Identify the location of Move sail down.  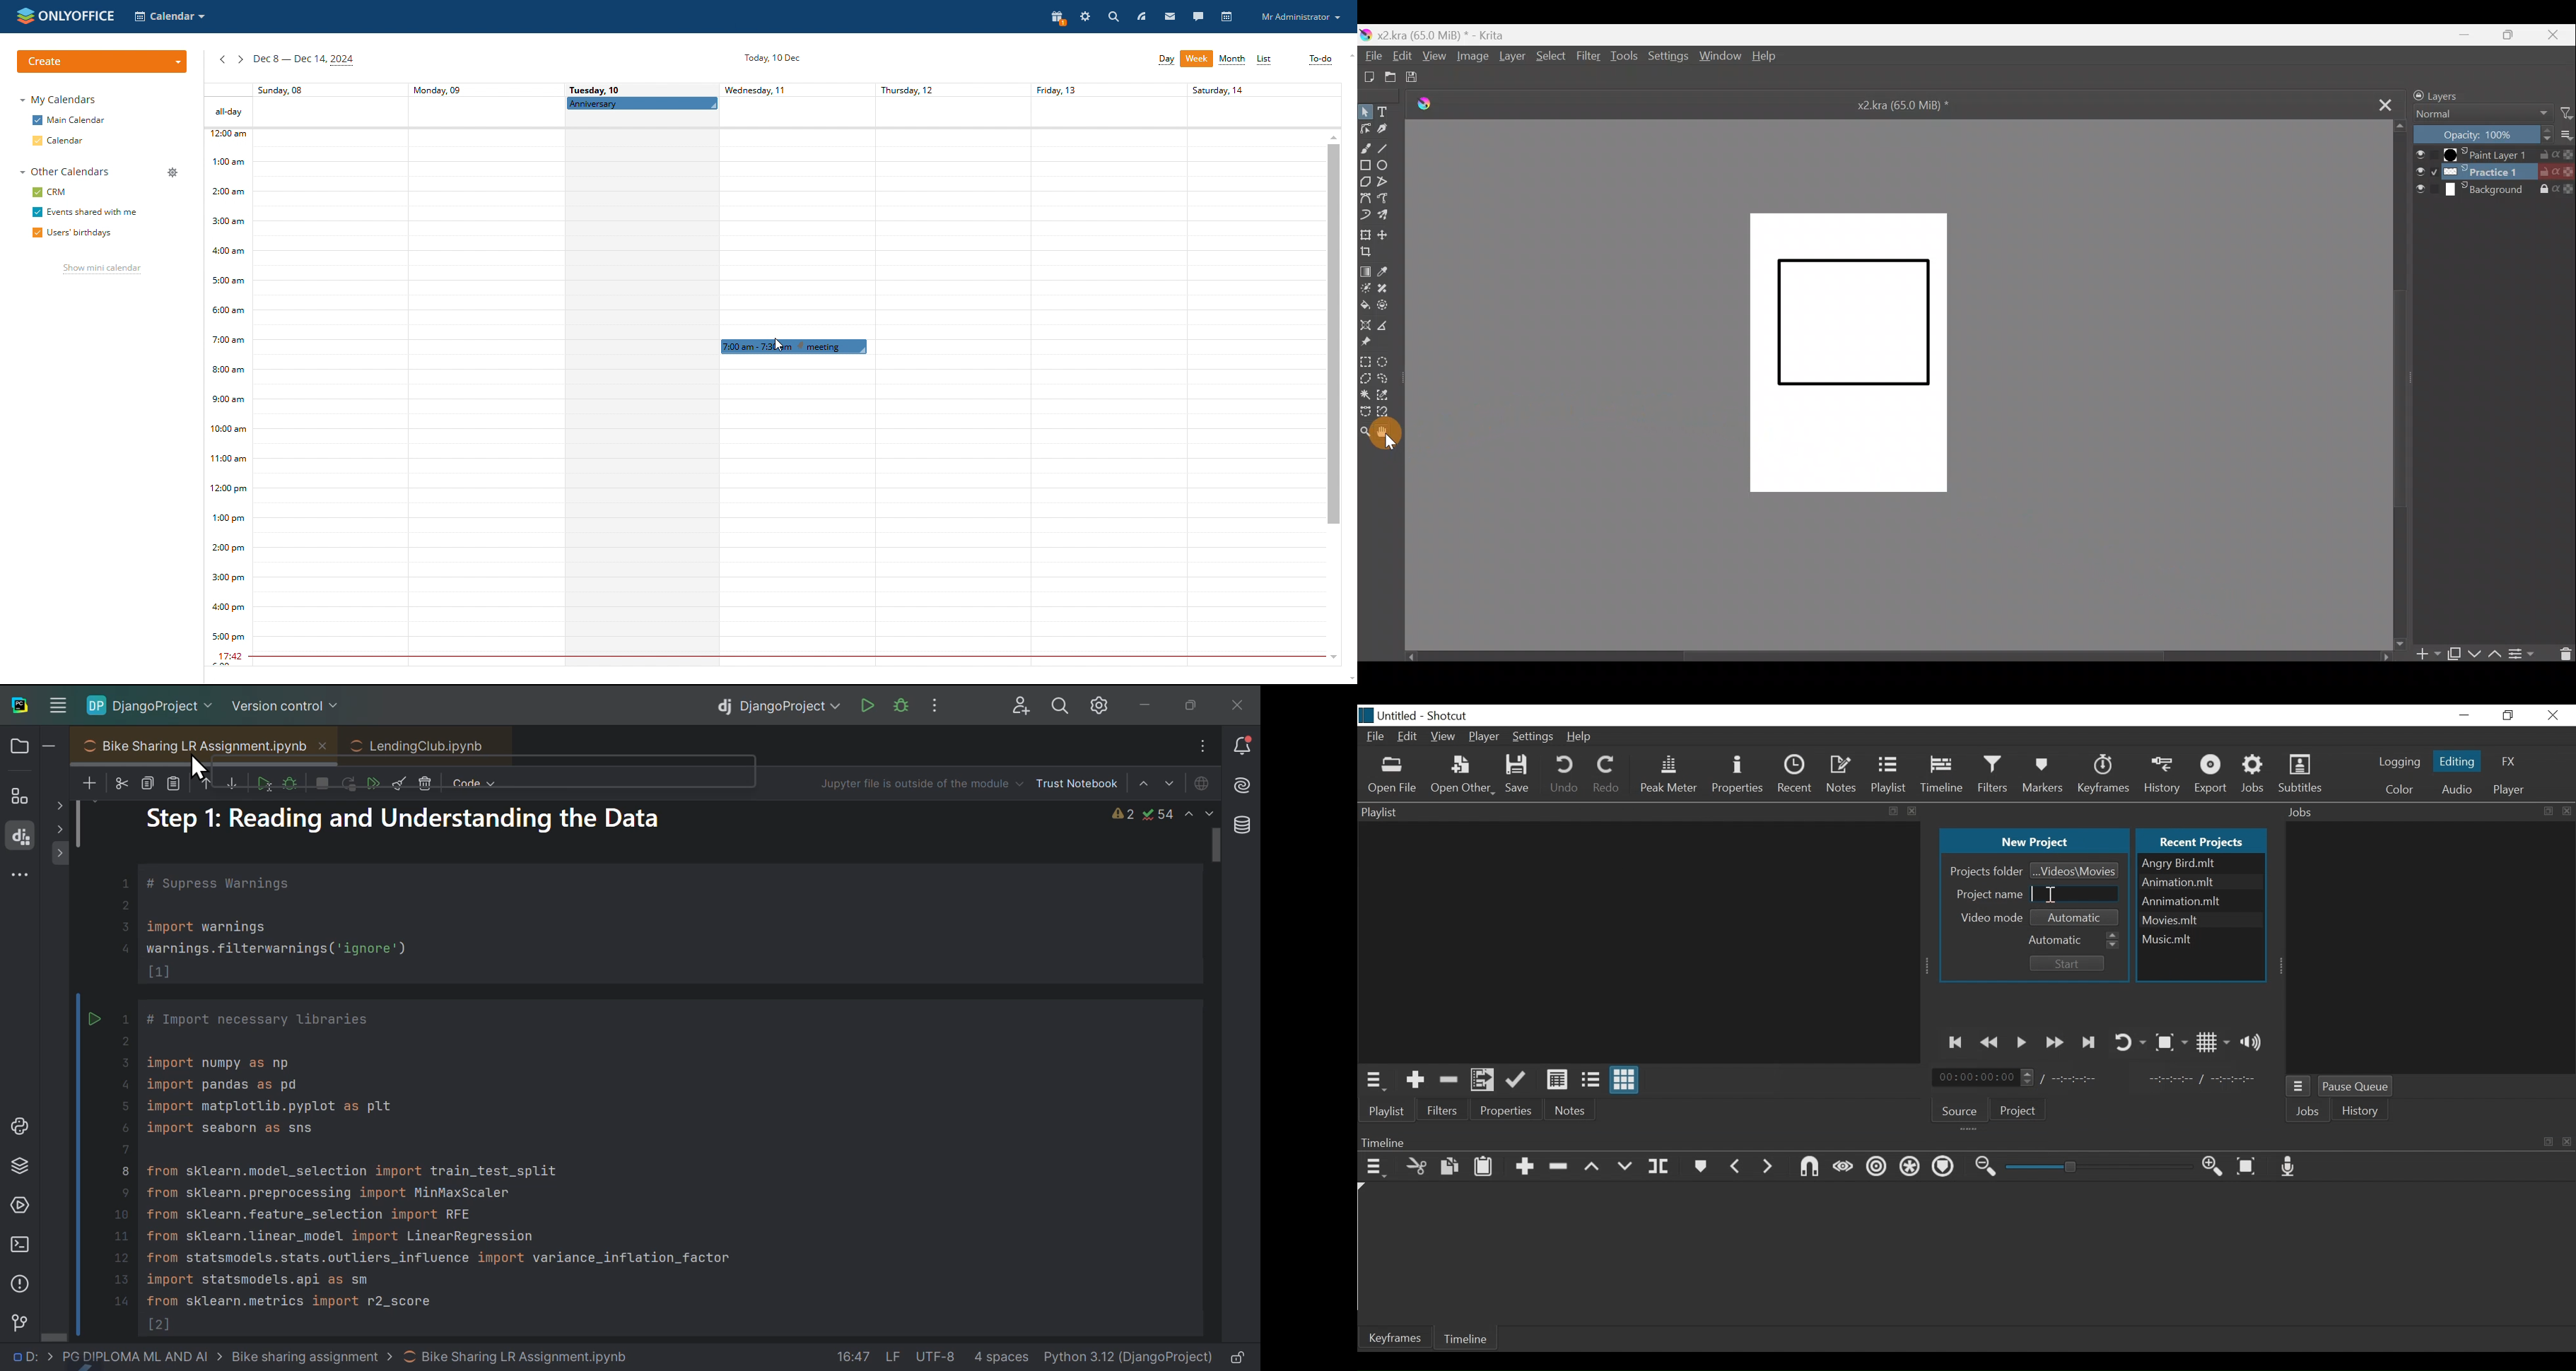
(237, 783).